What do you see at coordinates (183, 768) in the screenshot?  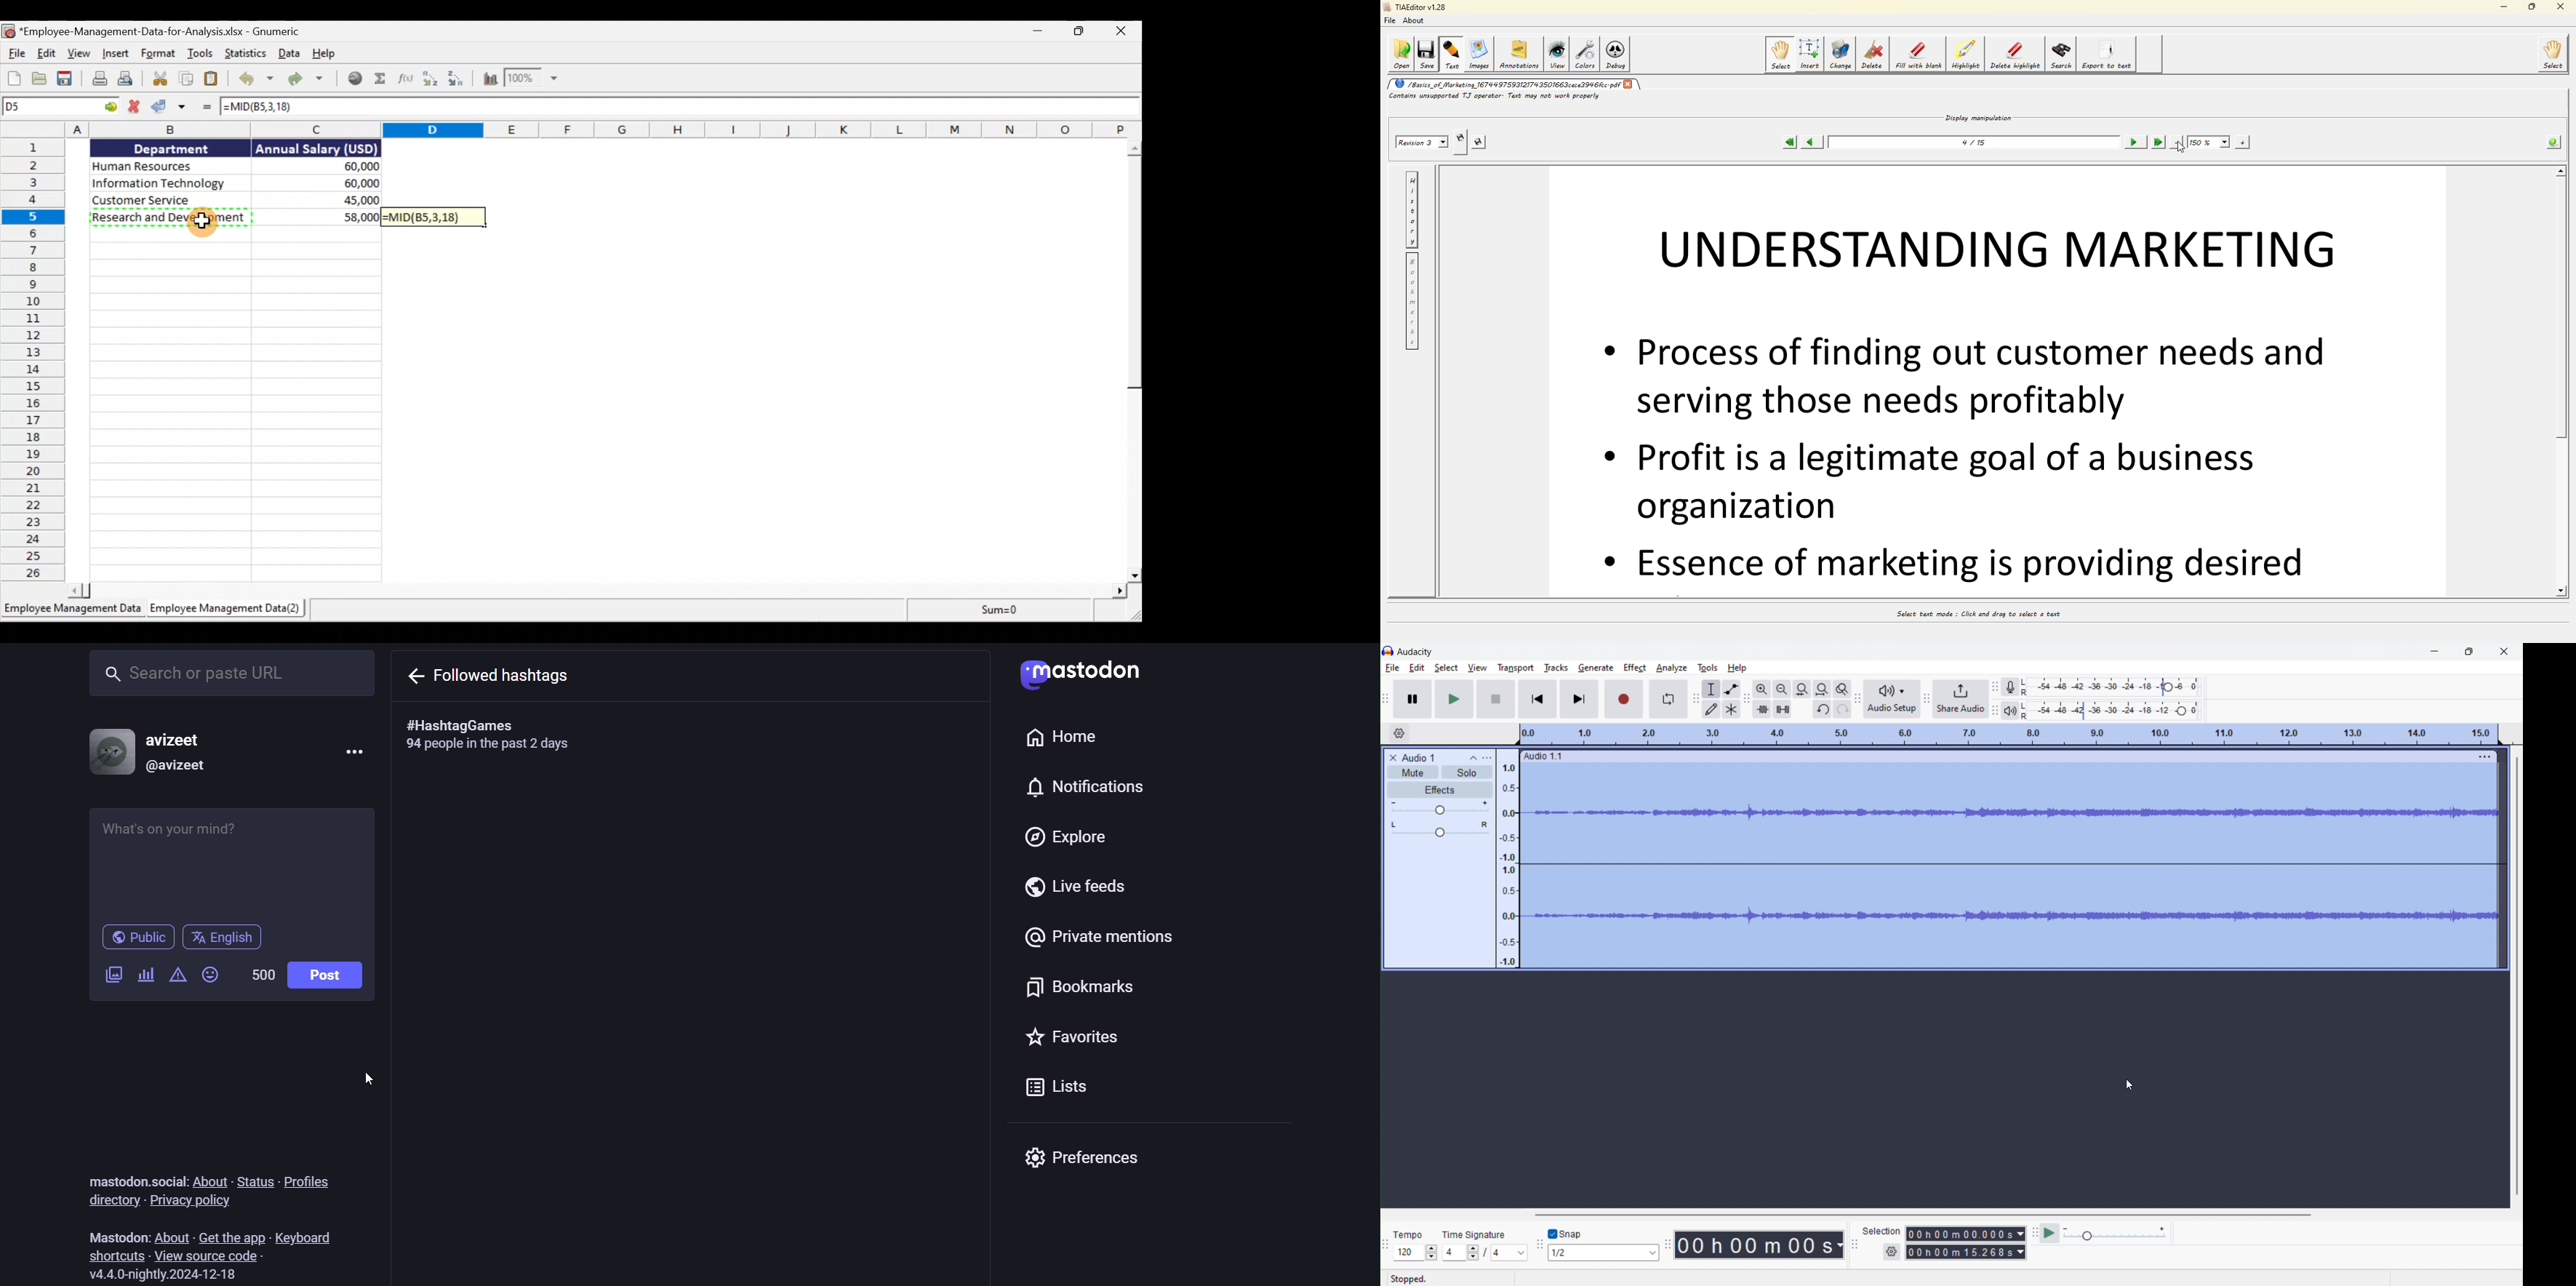 I see `@avizeet` at bounding box center [183, 768].